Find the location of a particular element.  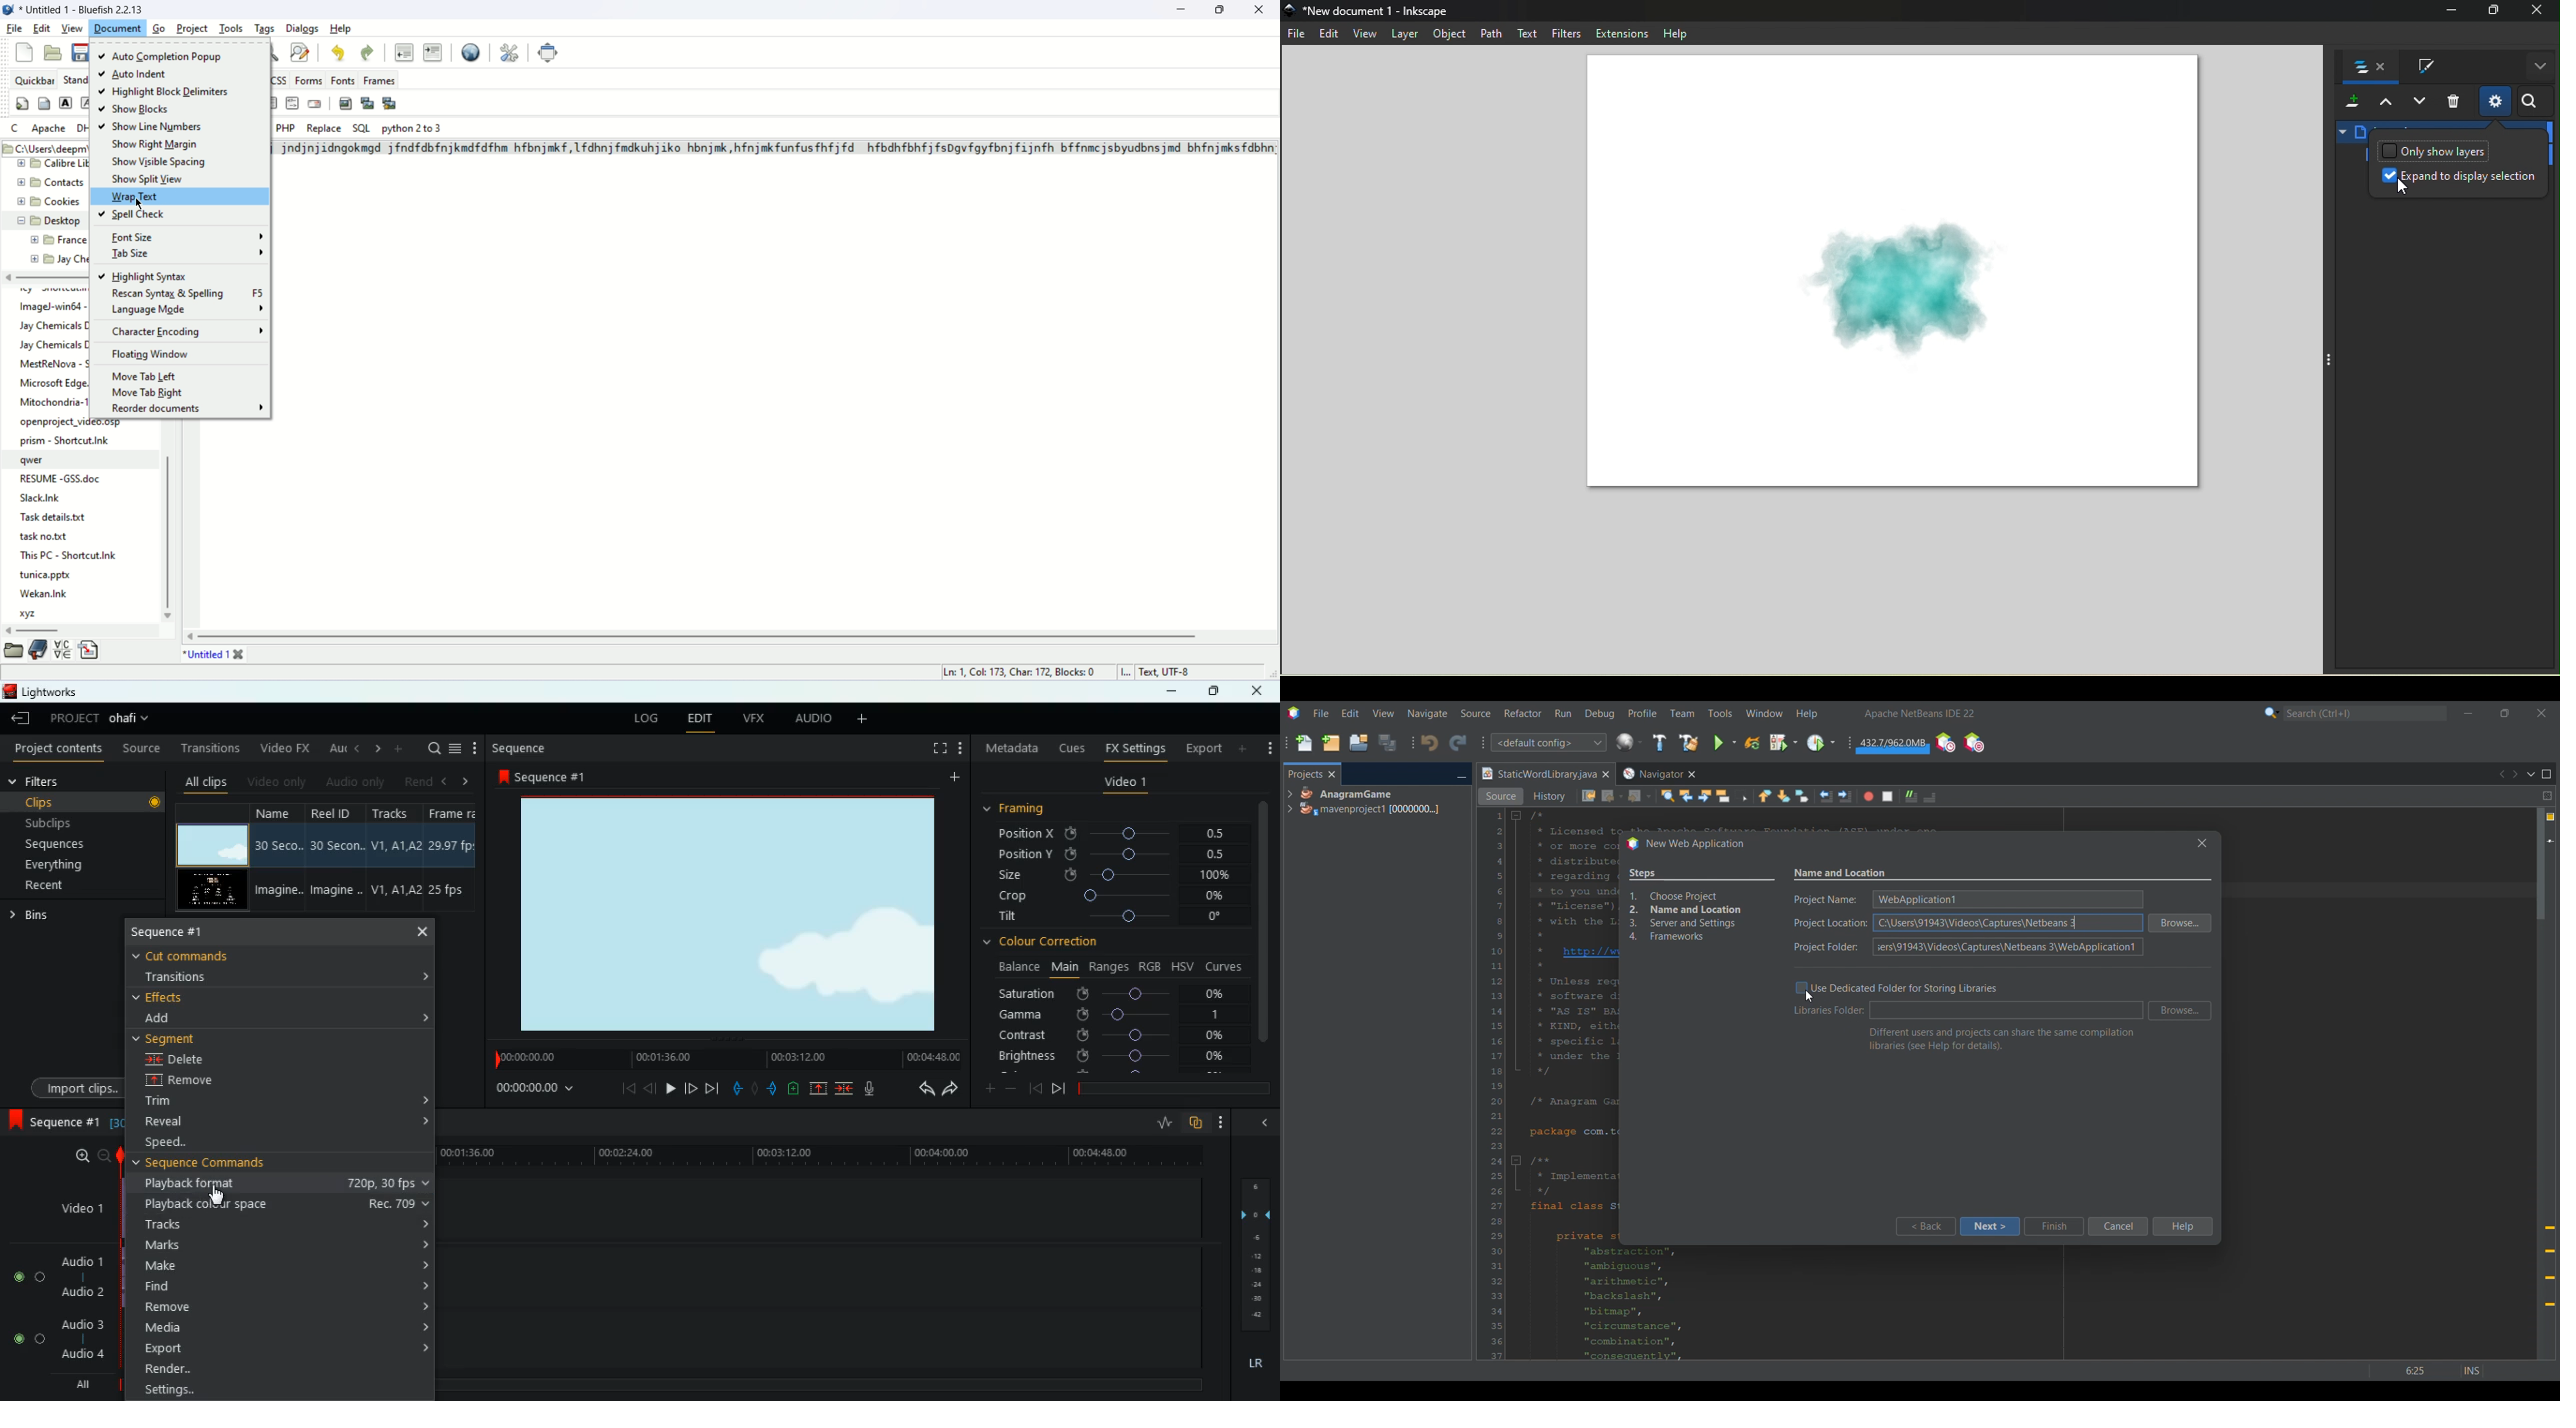

Filters is located at coordinates (1566, 34).